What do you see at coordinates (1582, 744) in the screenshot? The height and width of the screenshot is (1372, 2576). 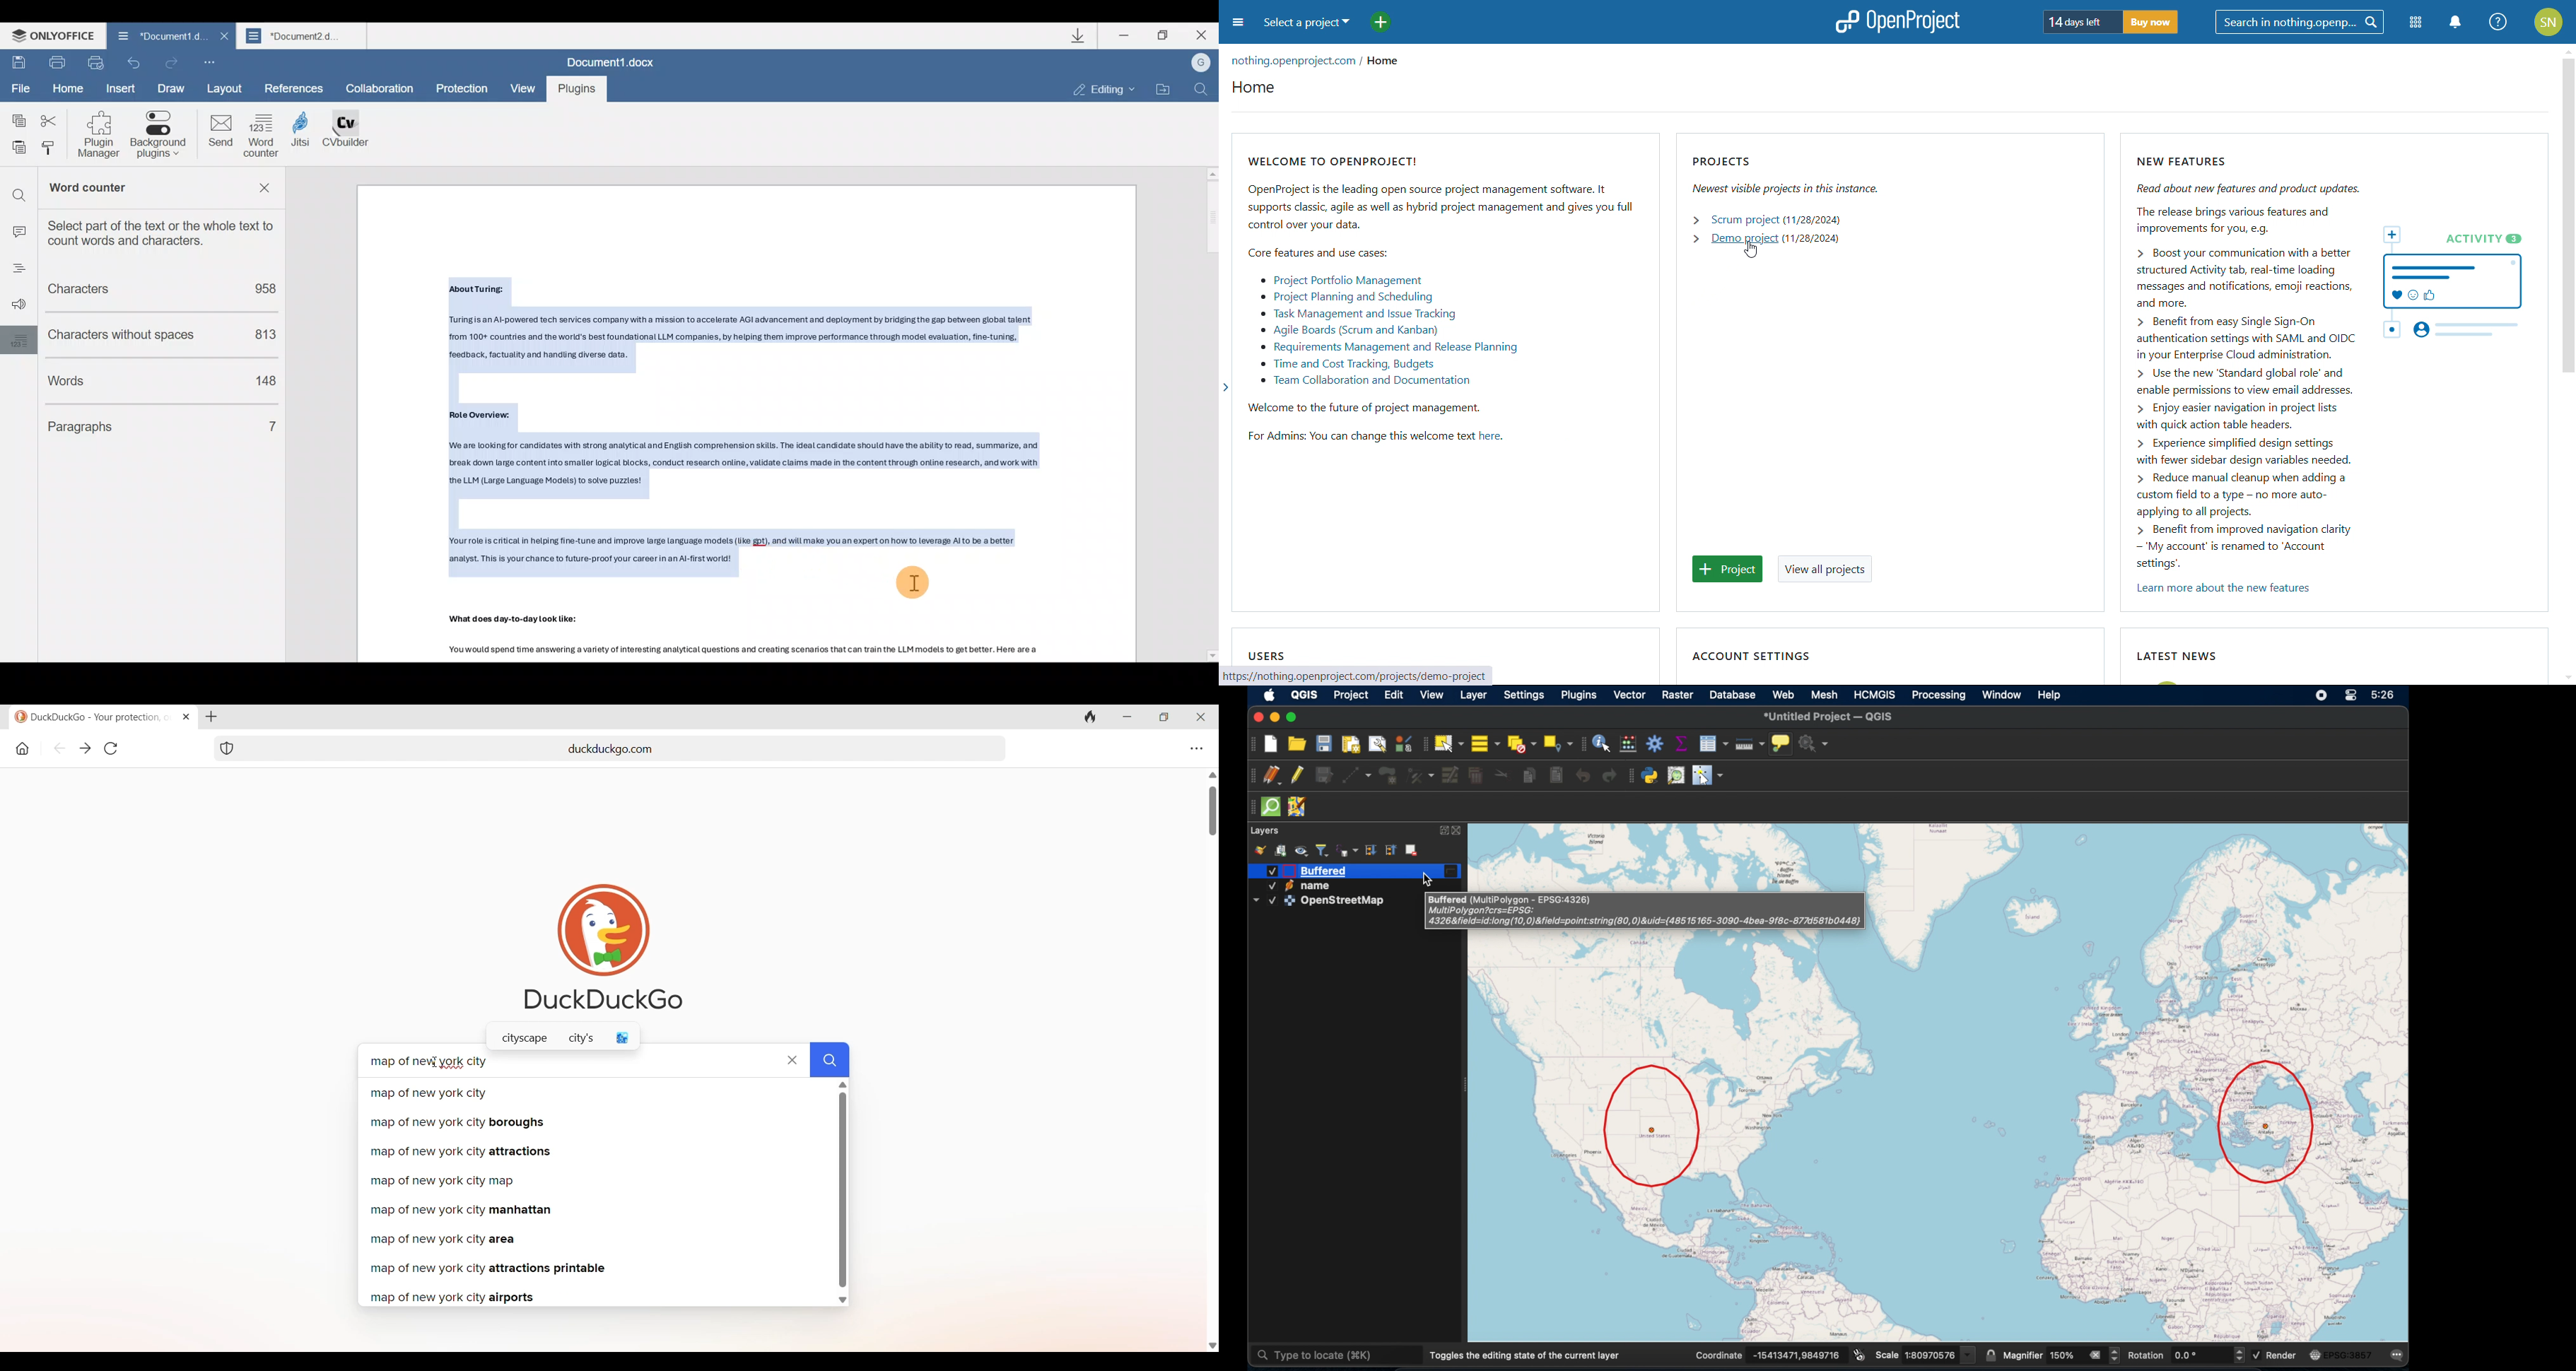 I see `attributes toolbar` at bounding box center [1582, 744].